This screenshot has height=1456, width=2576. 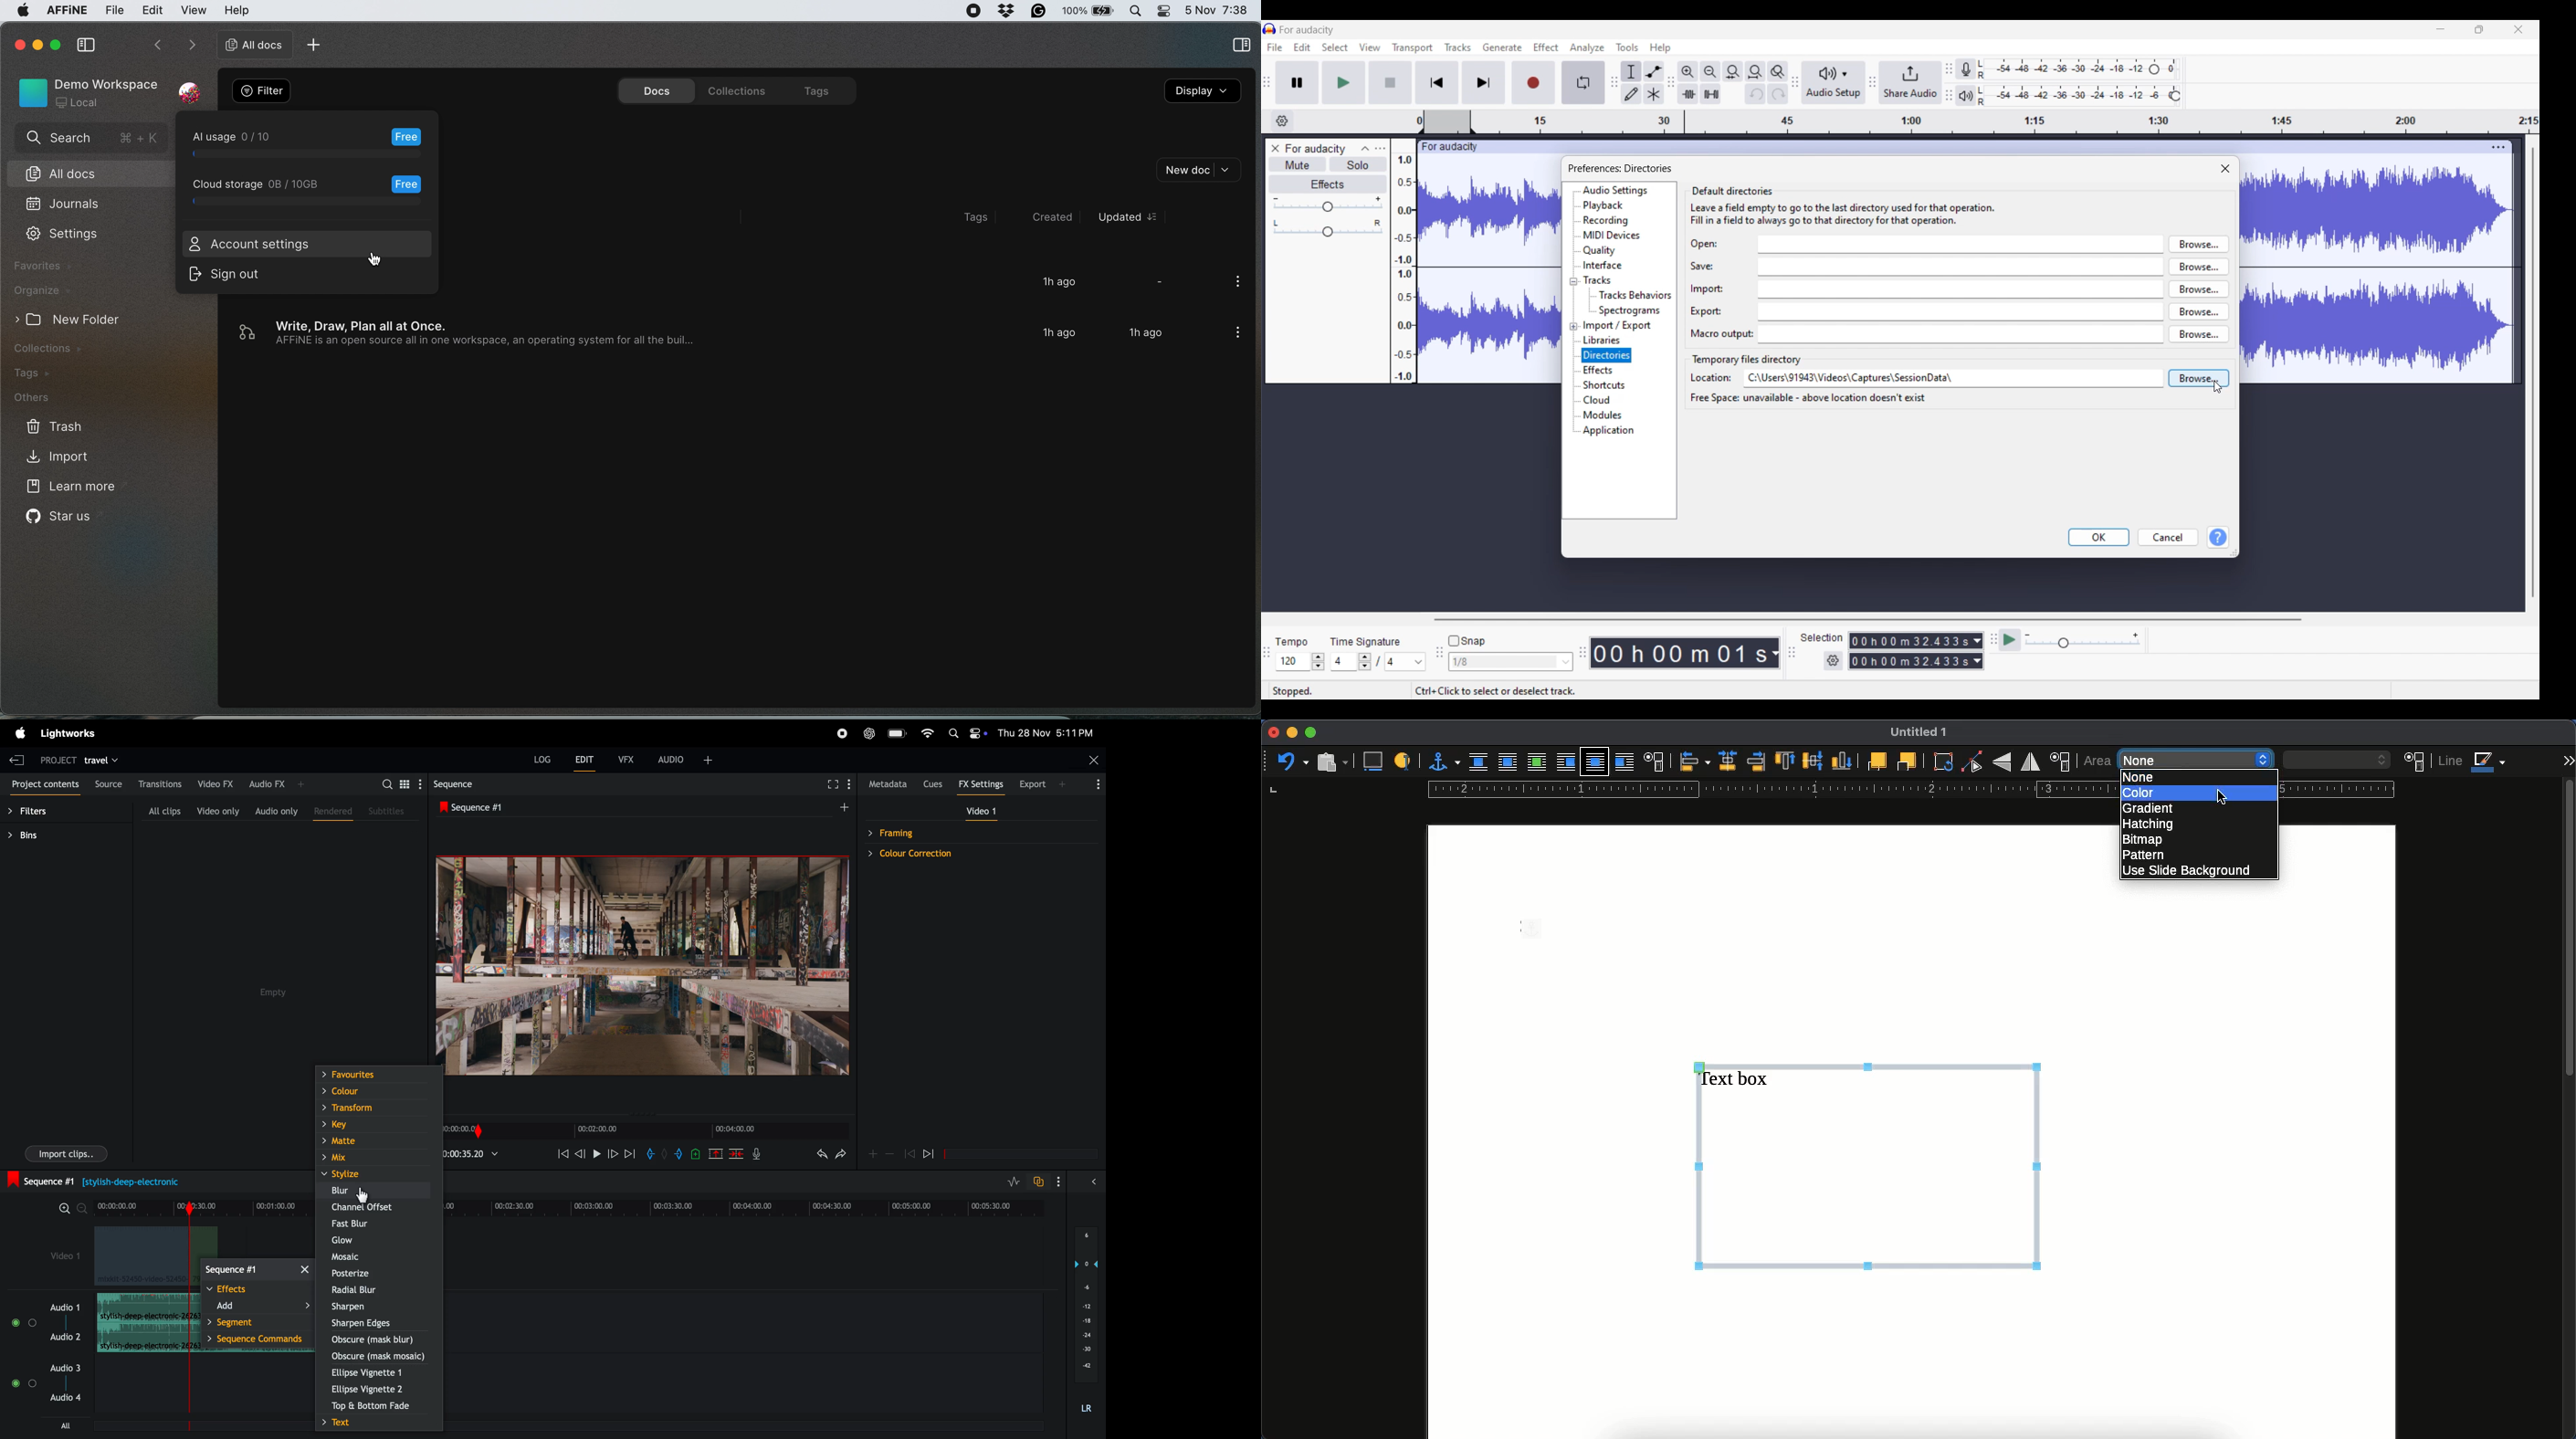 What do you see at coordinates (1307, 29) in the screenshot?
I see `Project name` at bounding box center [1307, 29].